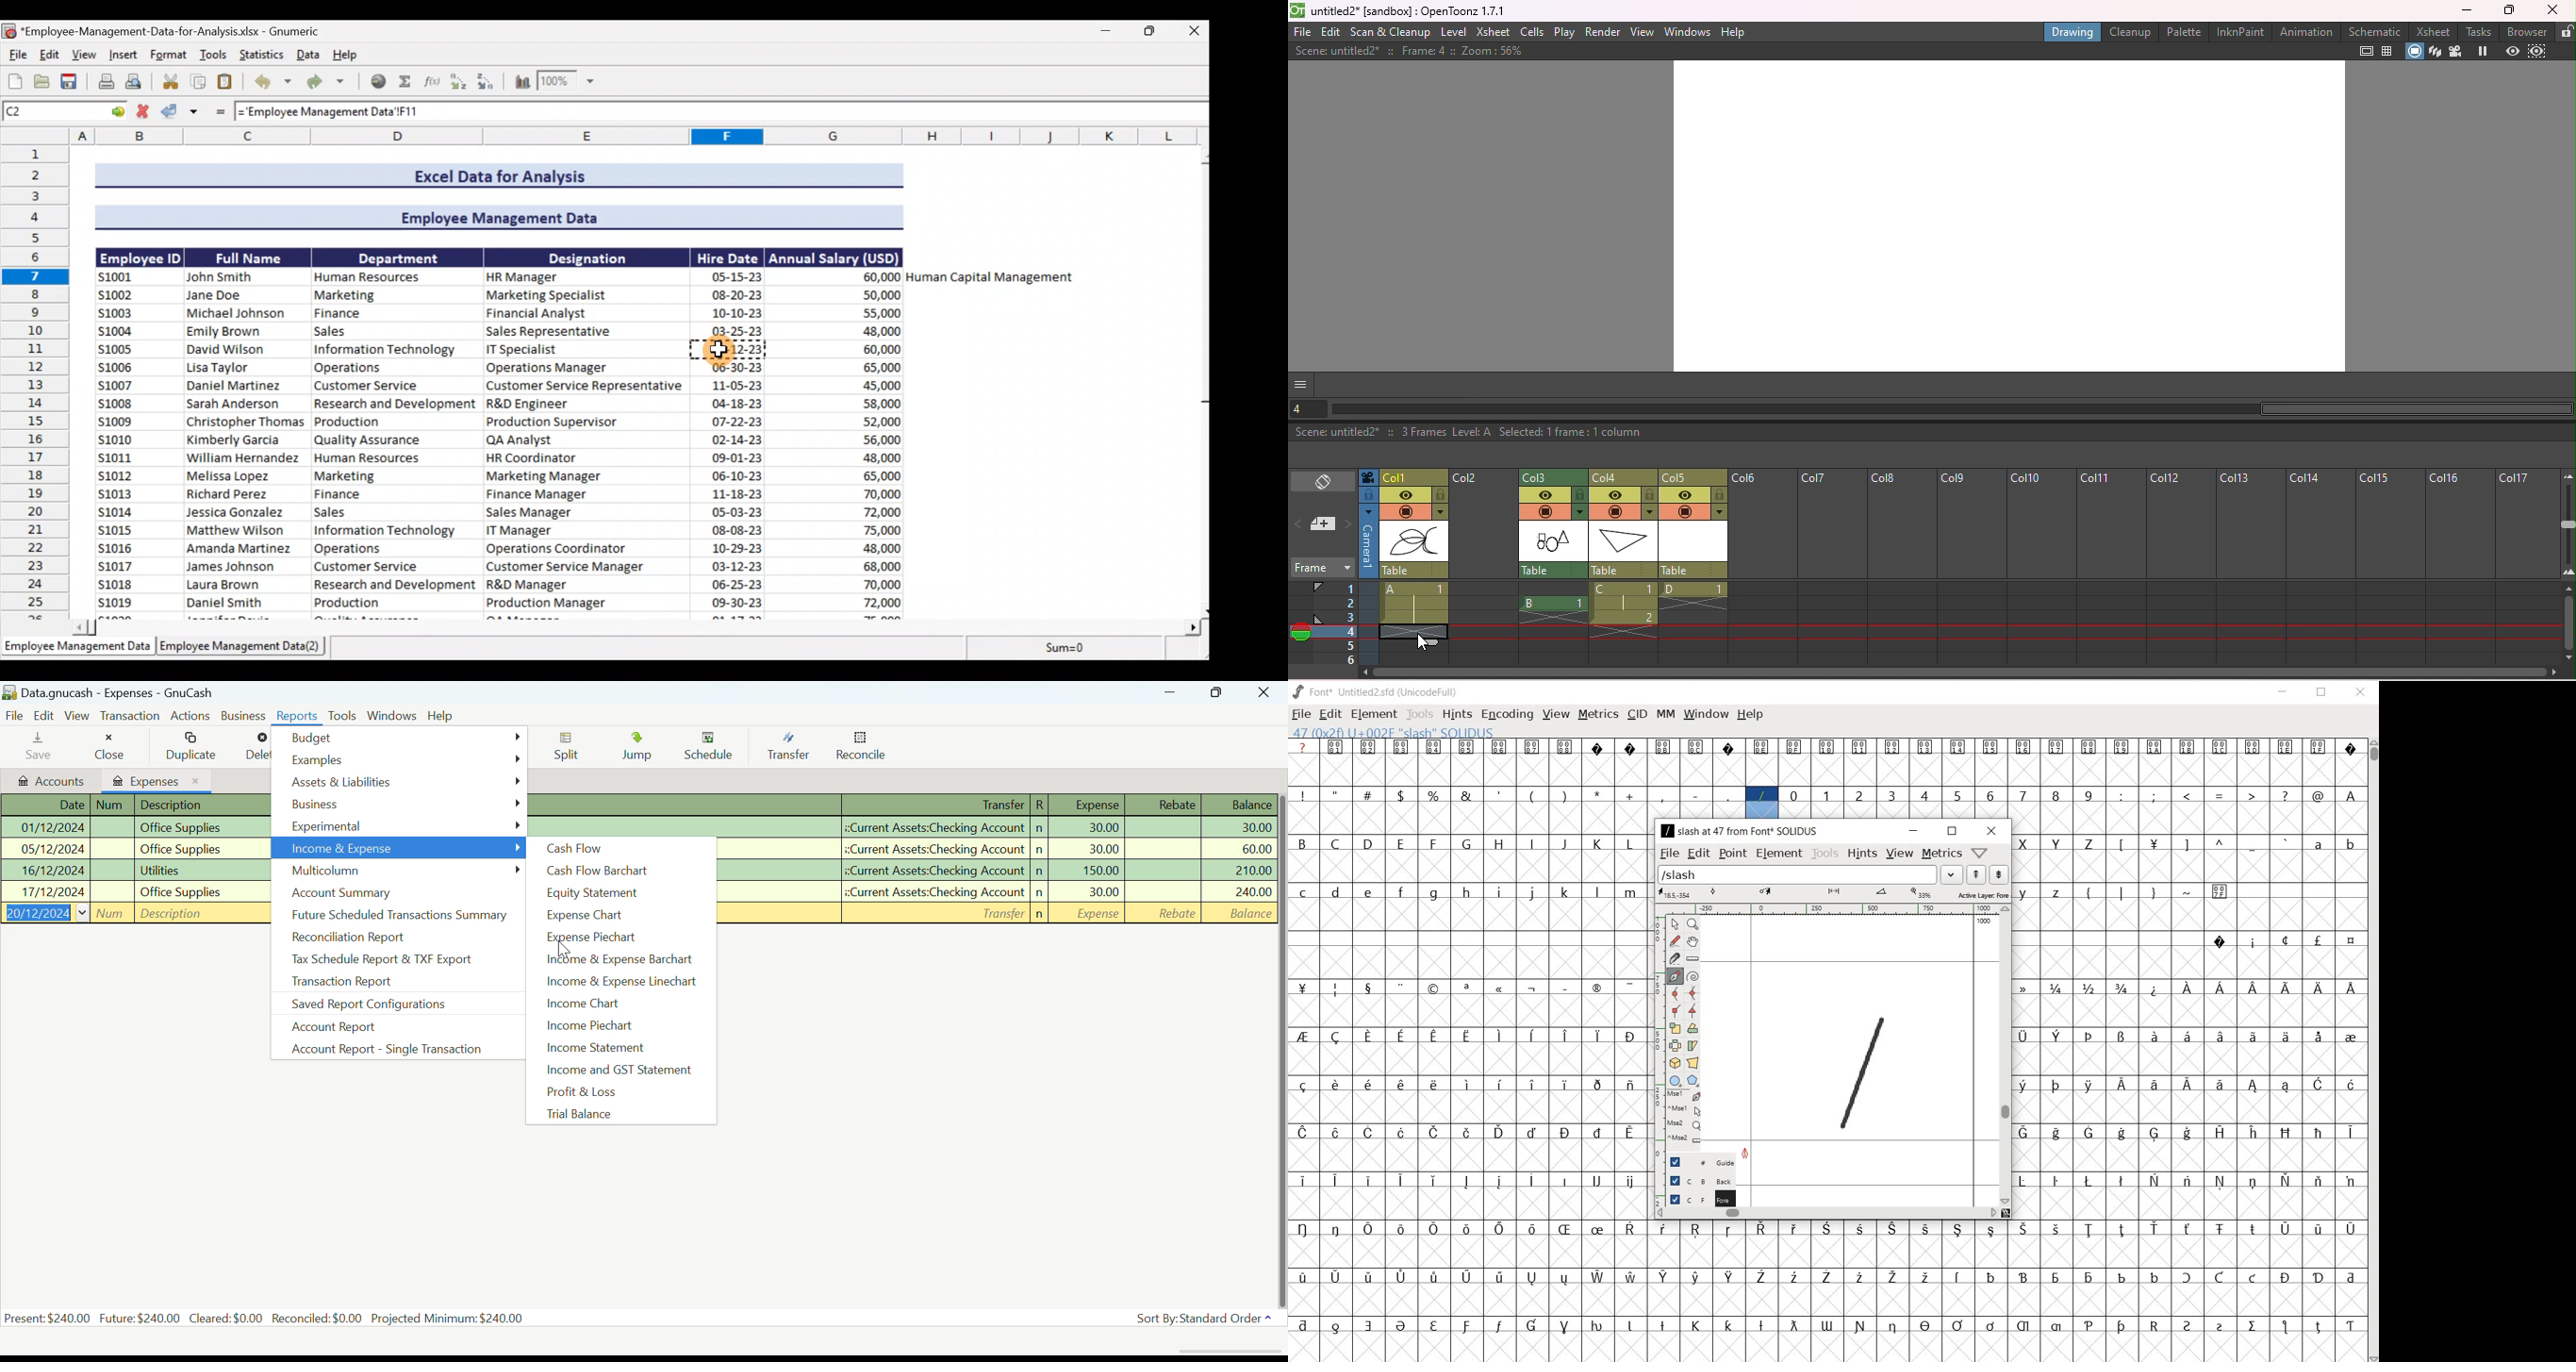 The image size is (2576, 1372). I want to click on Rows, so click(35, 381).